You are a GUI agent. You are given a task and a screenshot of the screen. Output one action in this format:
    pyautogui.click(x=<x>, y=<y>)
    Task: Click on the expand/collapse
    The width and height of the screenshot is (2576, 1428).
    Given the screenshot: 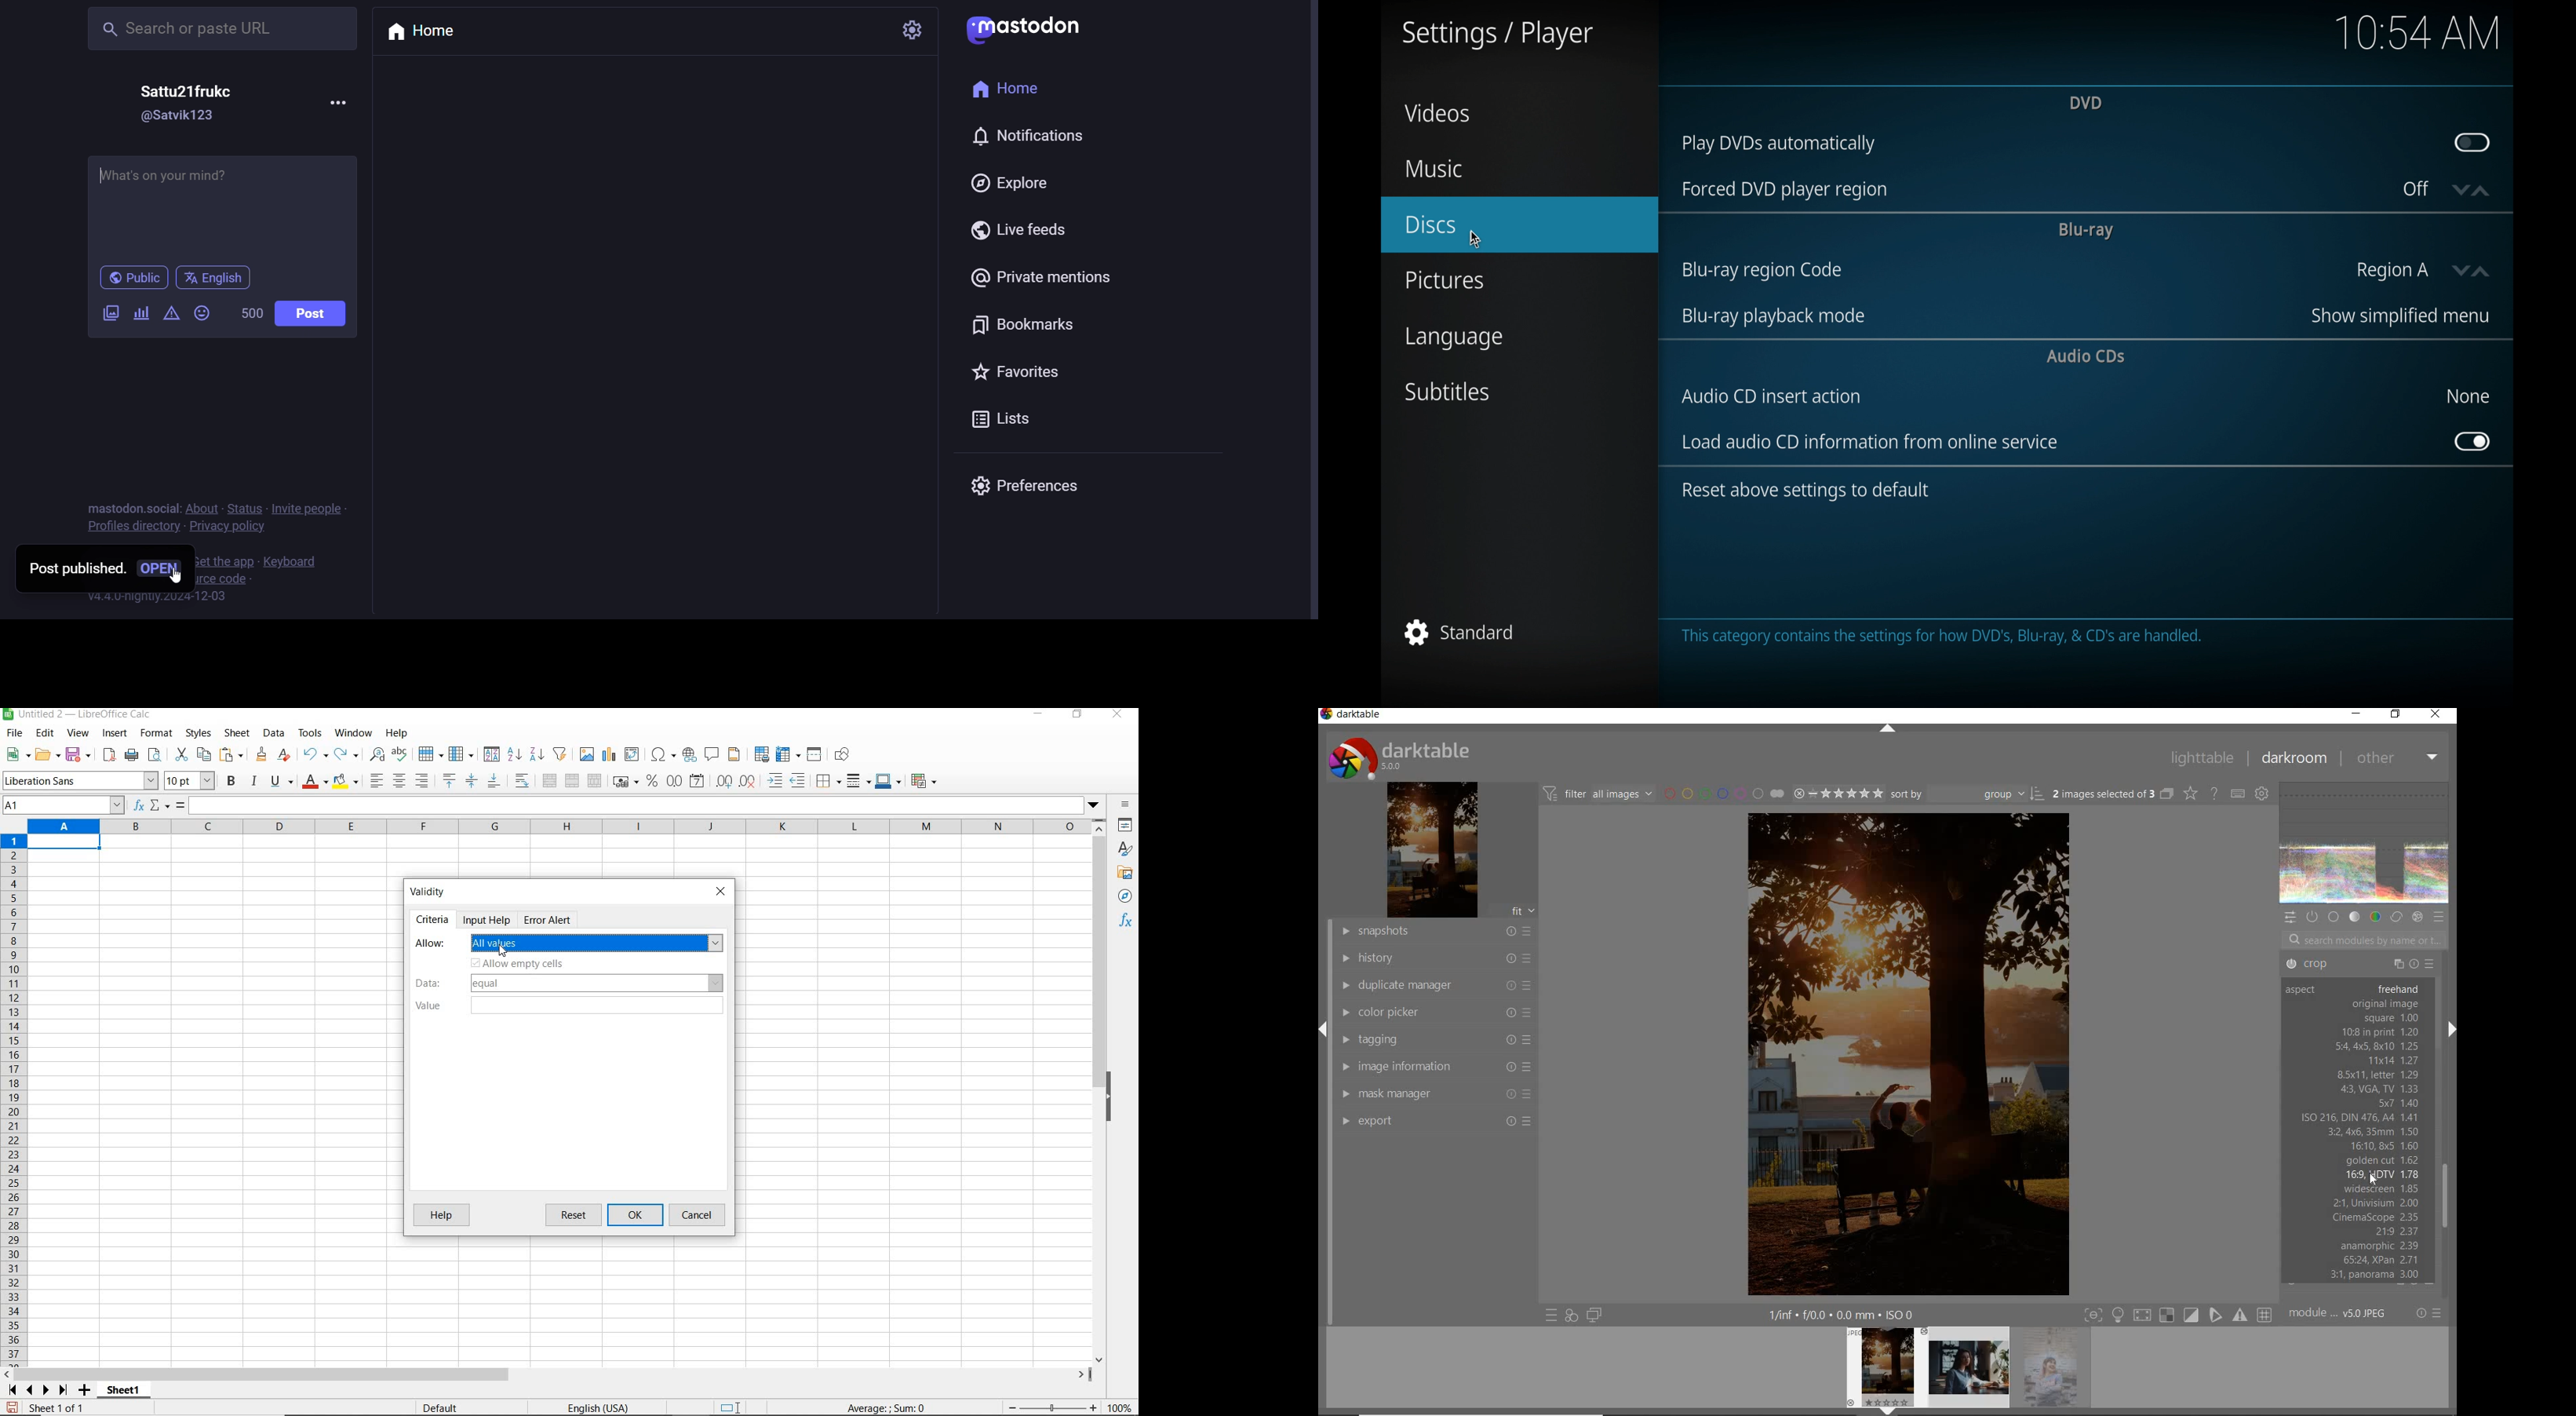 What is the action you would take?
    pyautogui.click(x=2450, y=1029)
    